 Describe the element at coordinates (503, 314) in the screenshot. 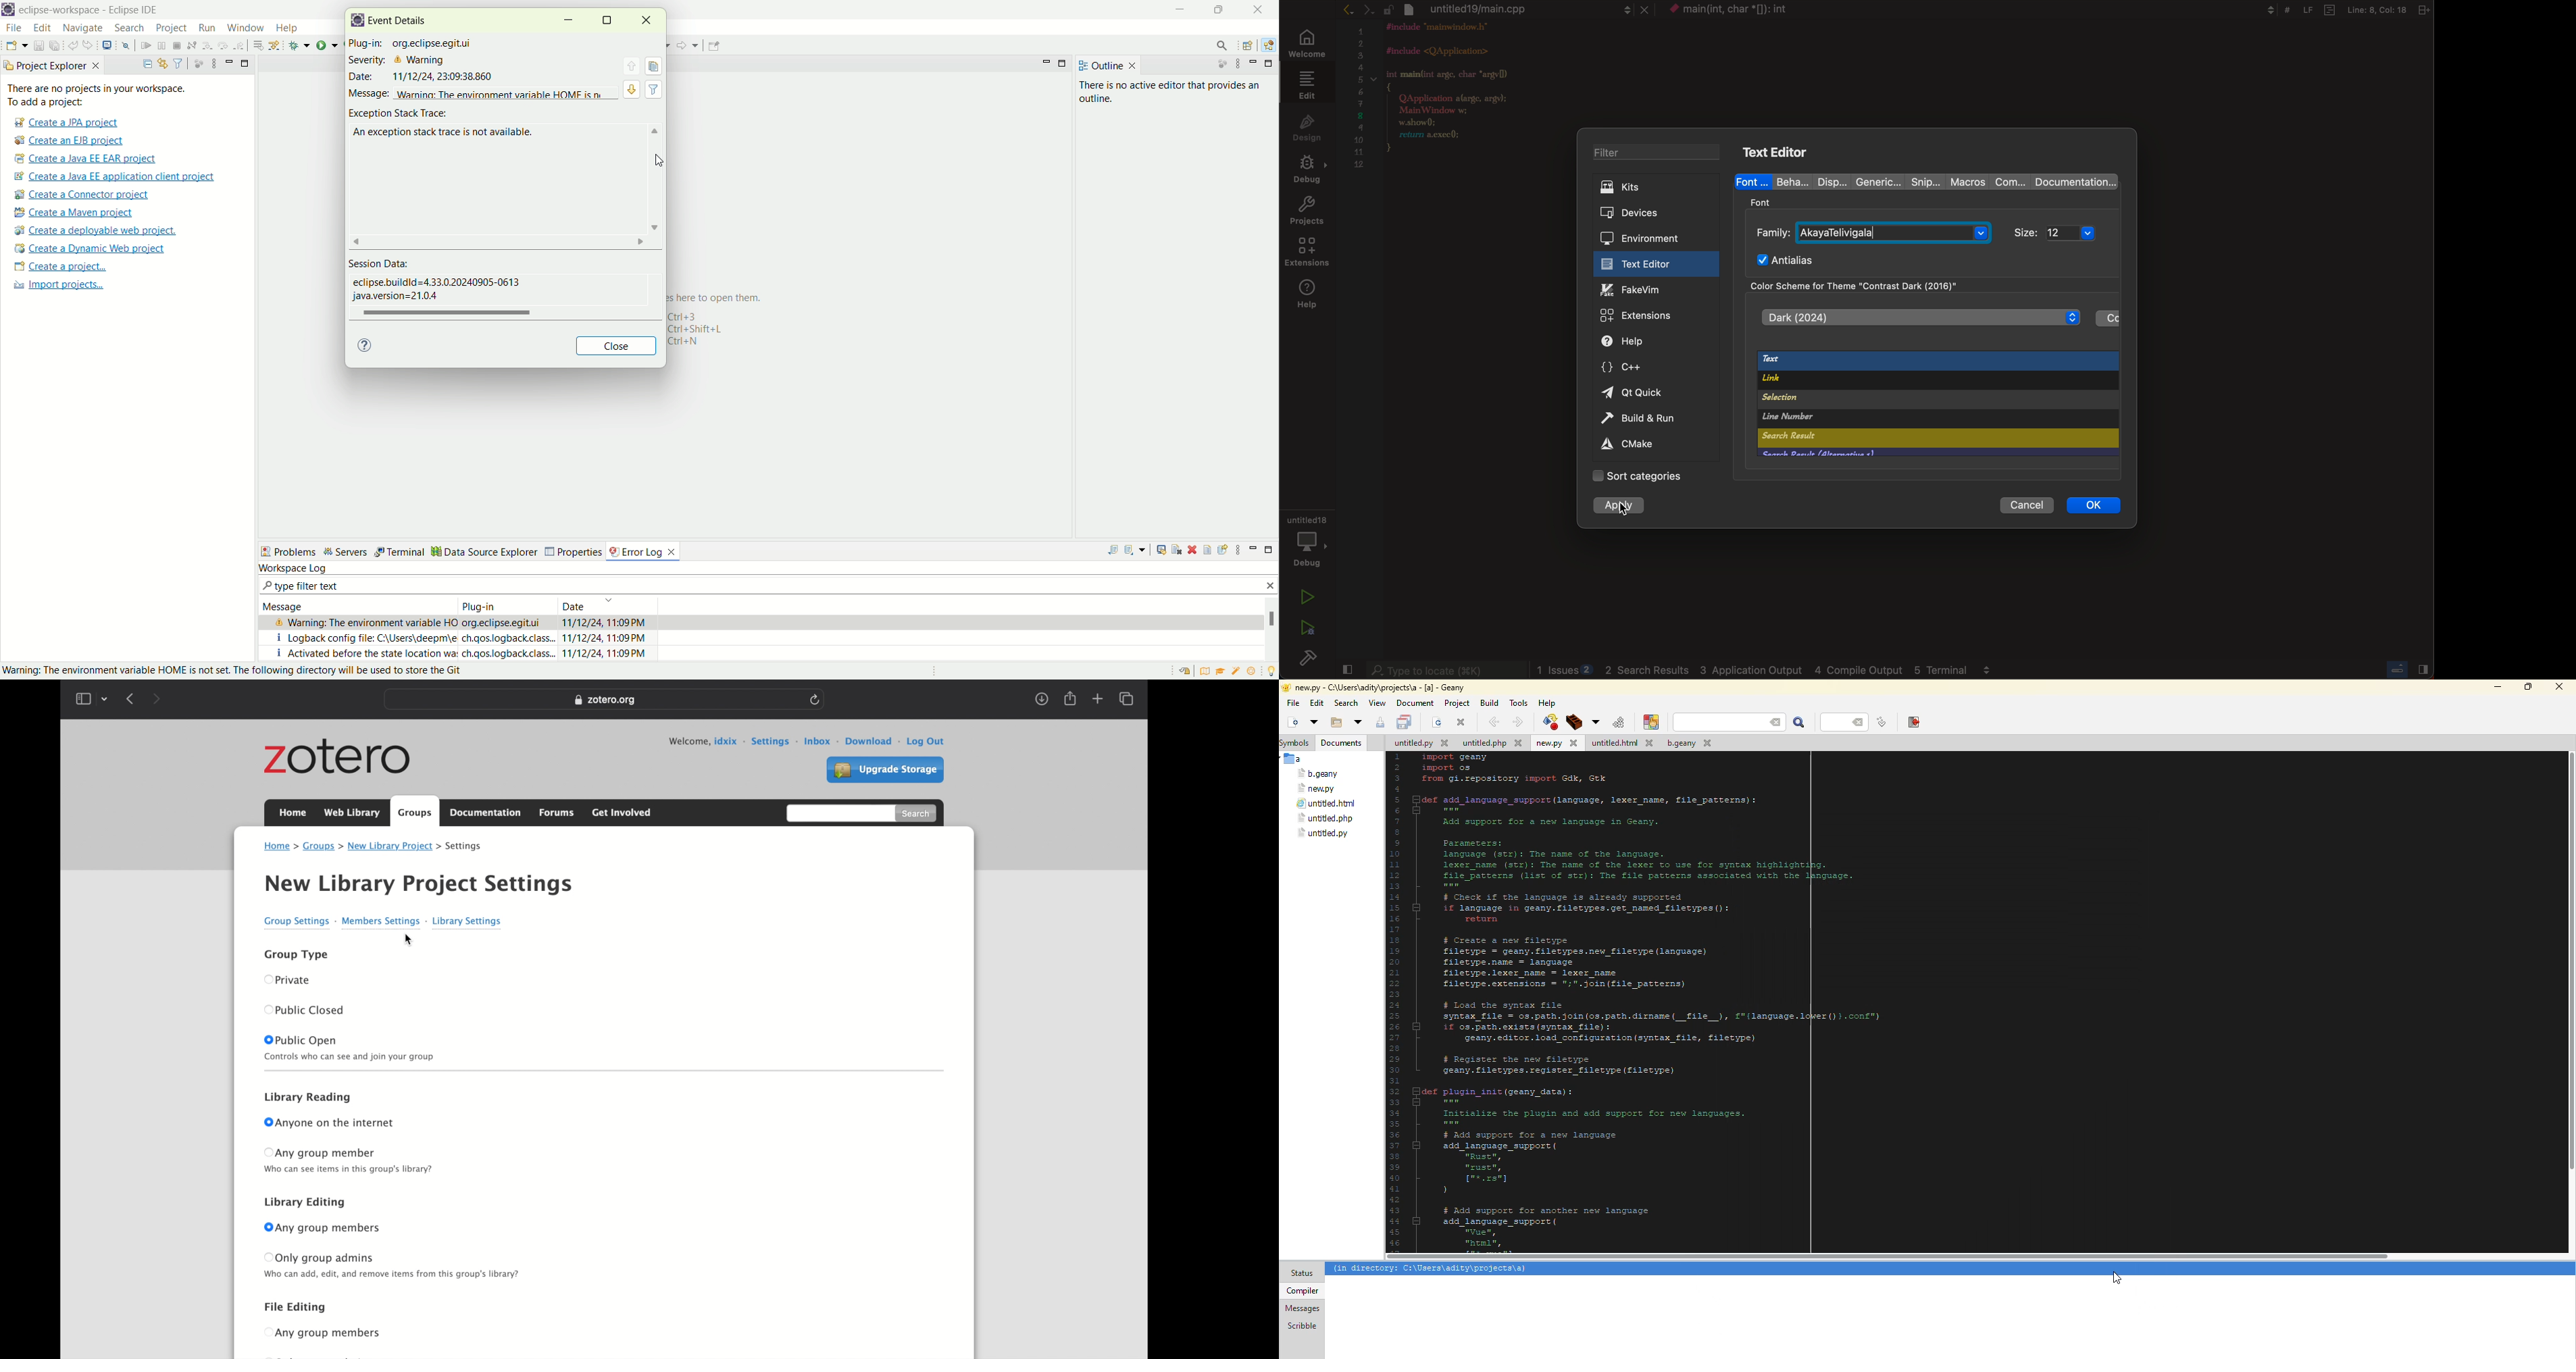

I see `horizontal scroll bar` at that location.